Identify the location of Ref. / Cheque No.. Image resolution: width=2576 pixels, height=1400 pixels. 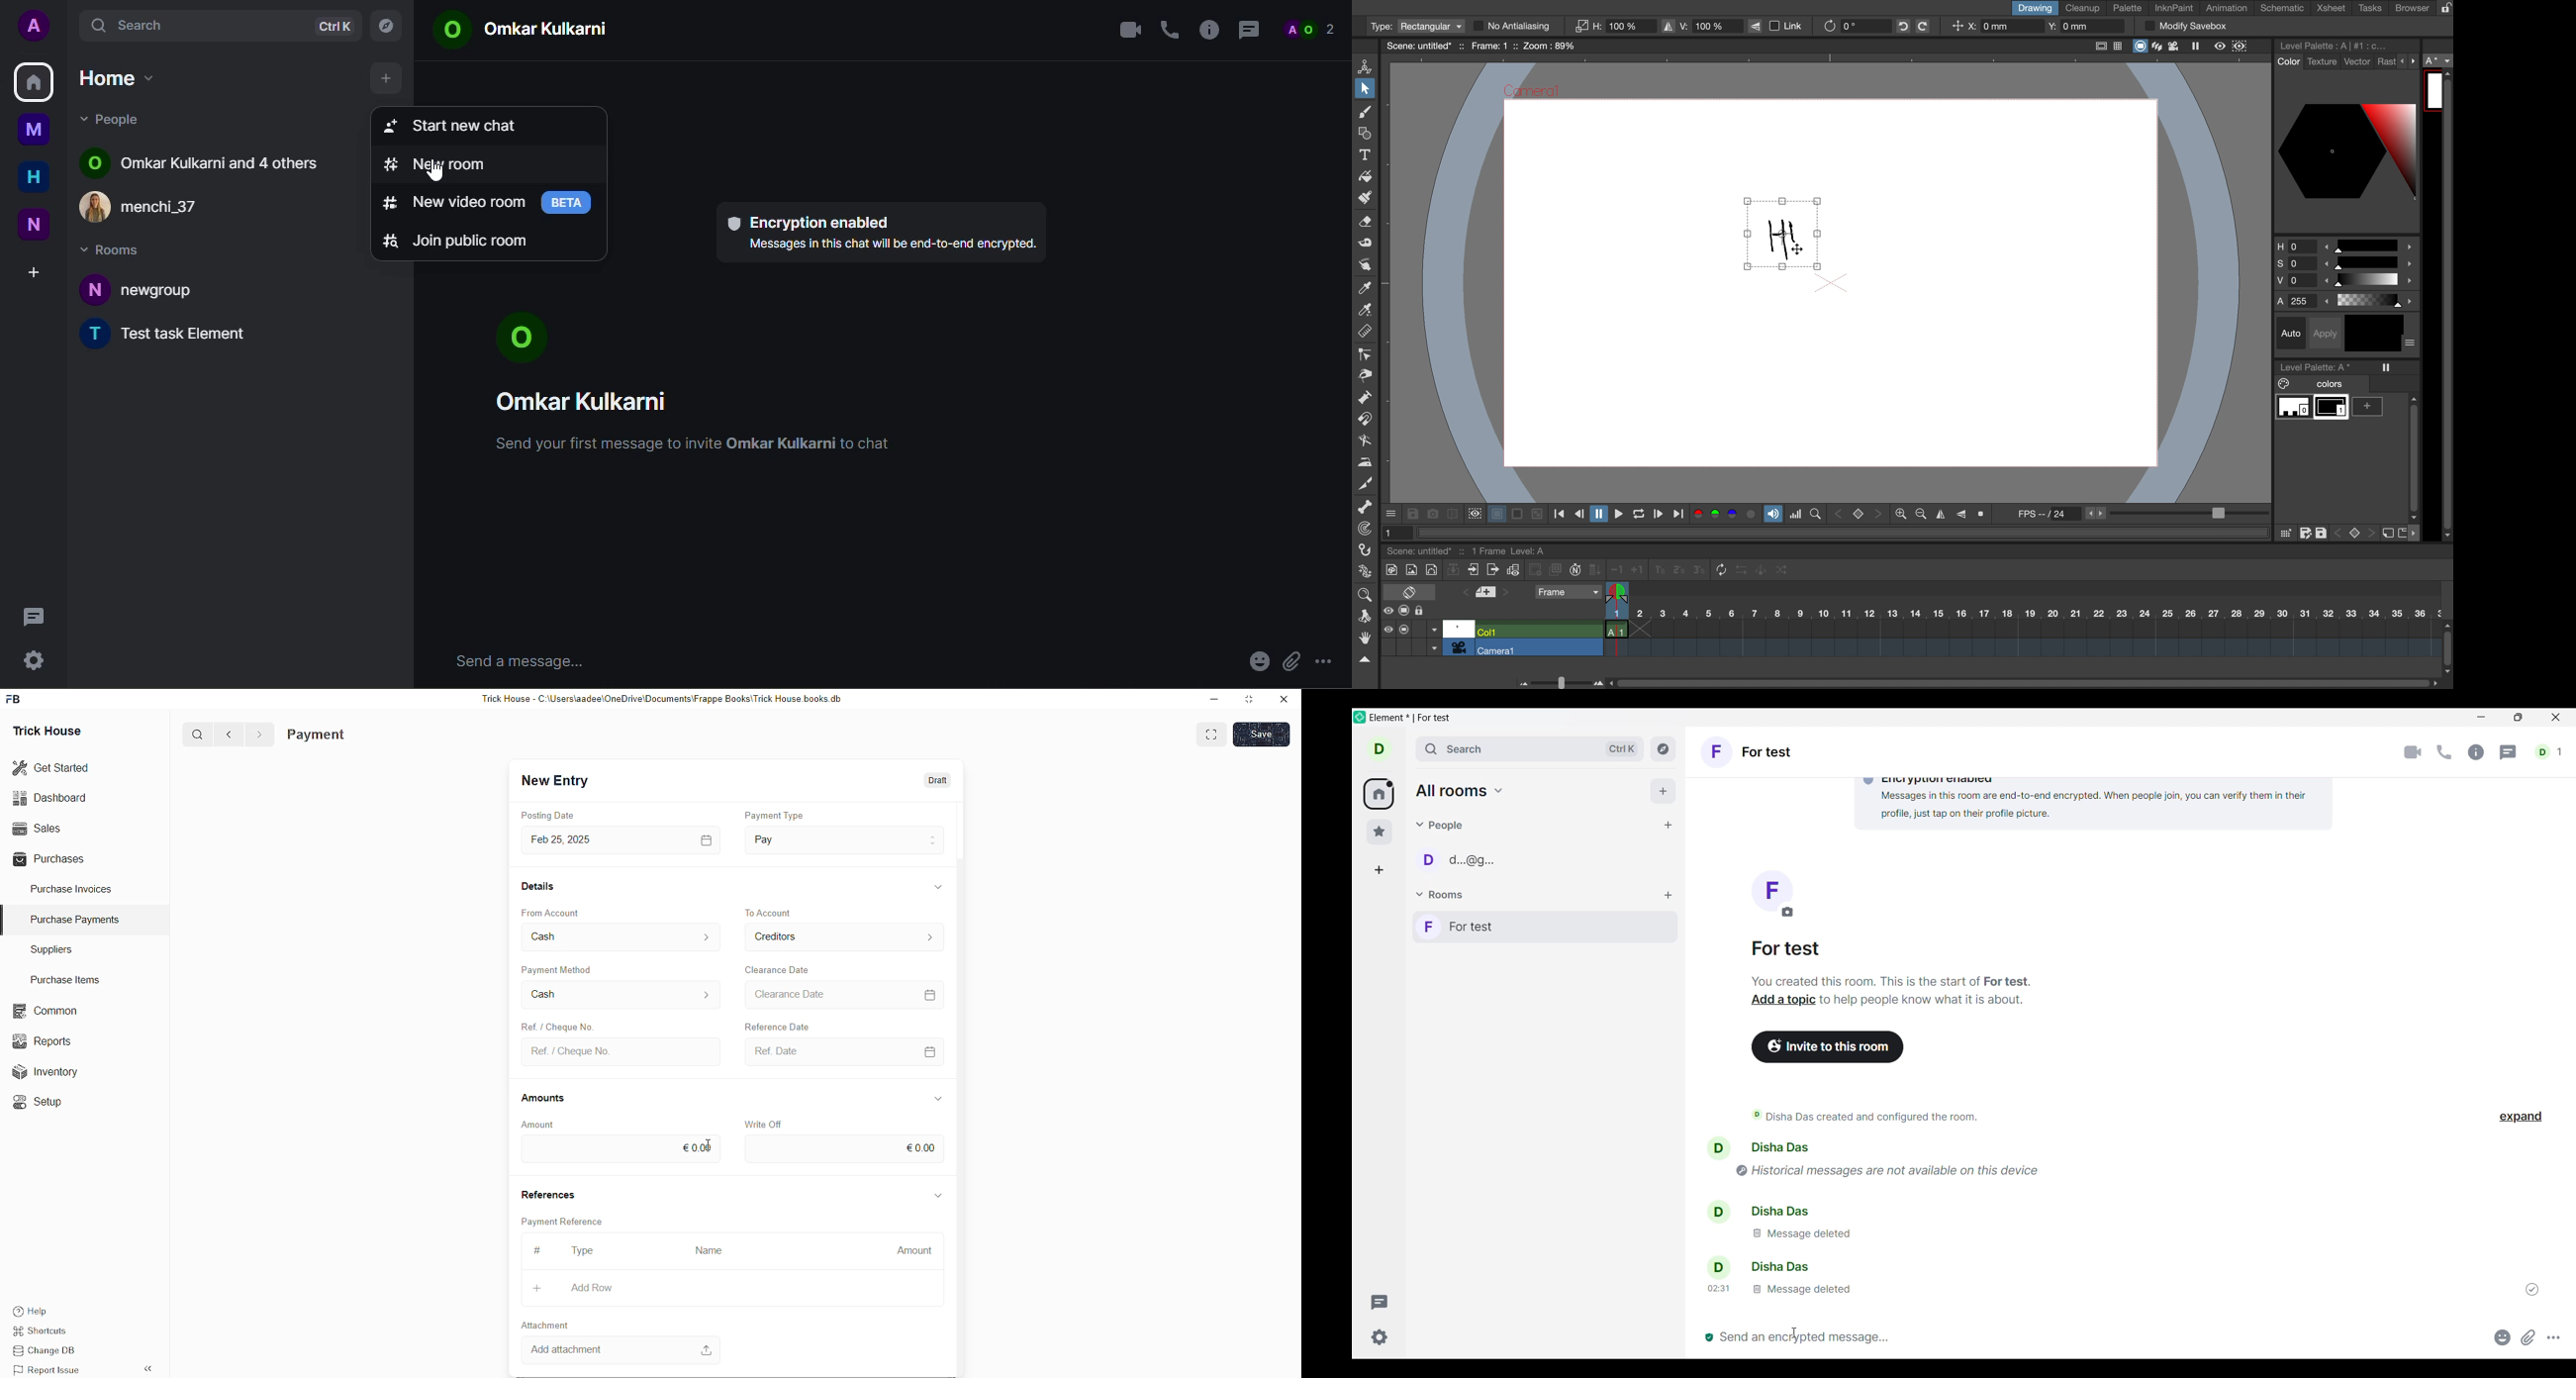
(567, 1053).